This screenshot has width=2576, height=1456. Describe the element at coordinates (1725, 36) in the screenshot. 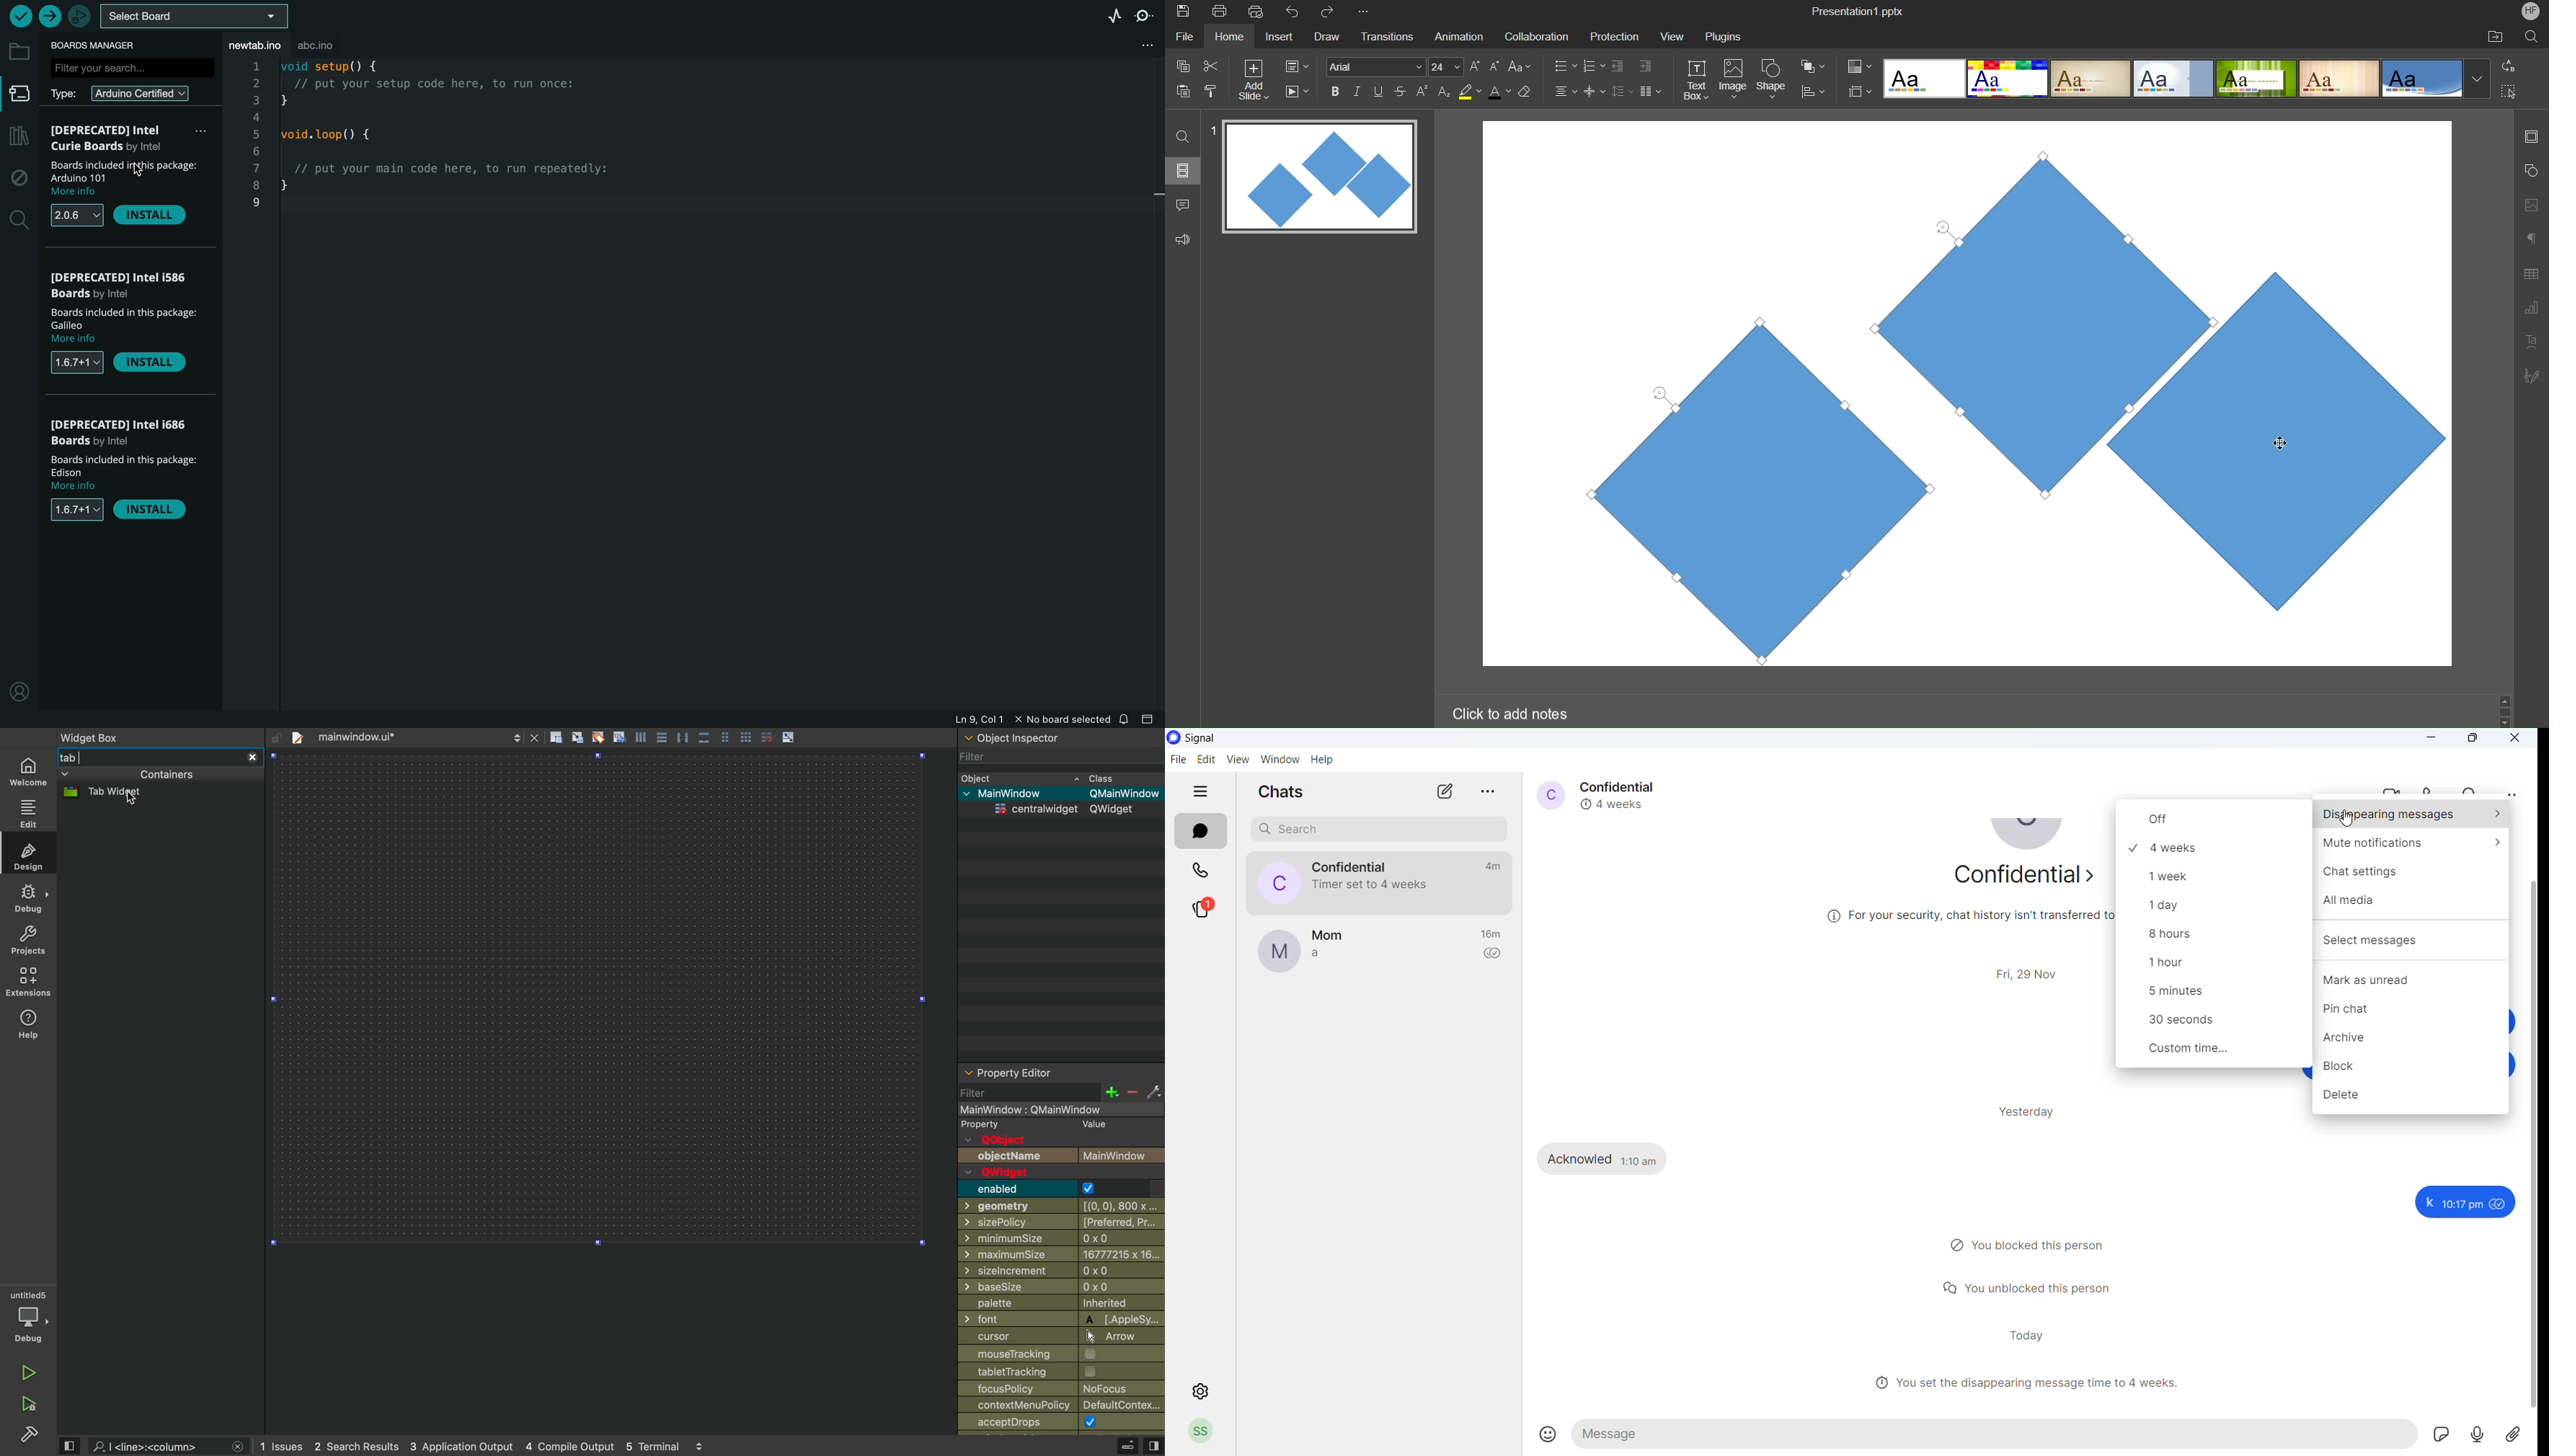

I see `Plugins` at that location.